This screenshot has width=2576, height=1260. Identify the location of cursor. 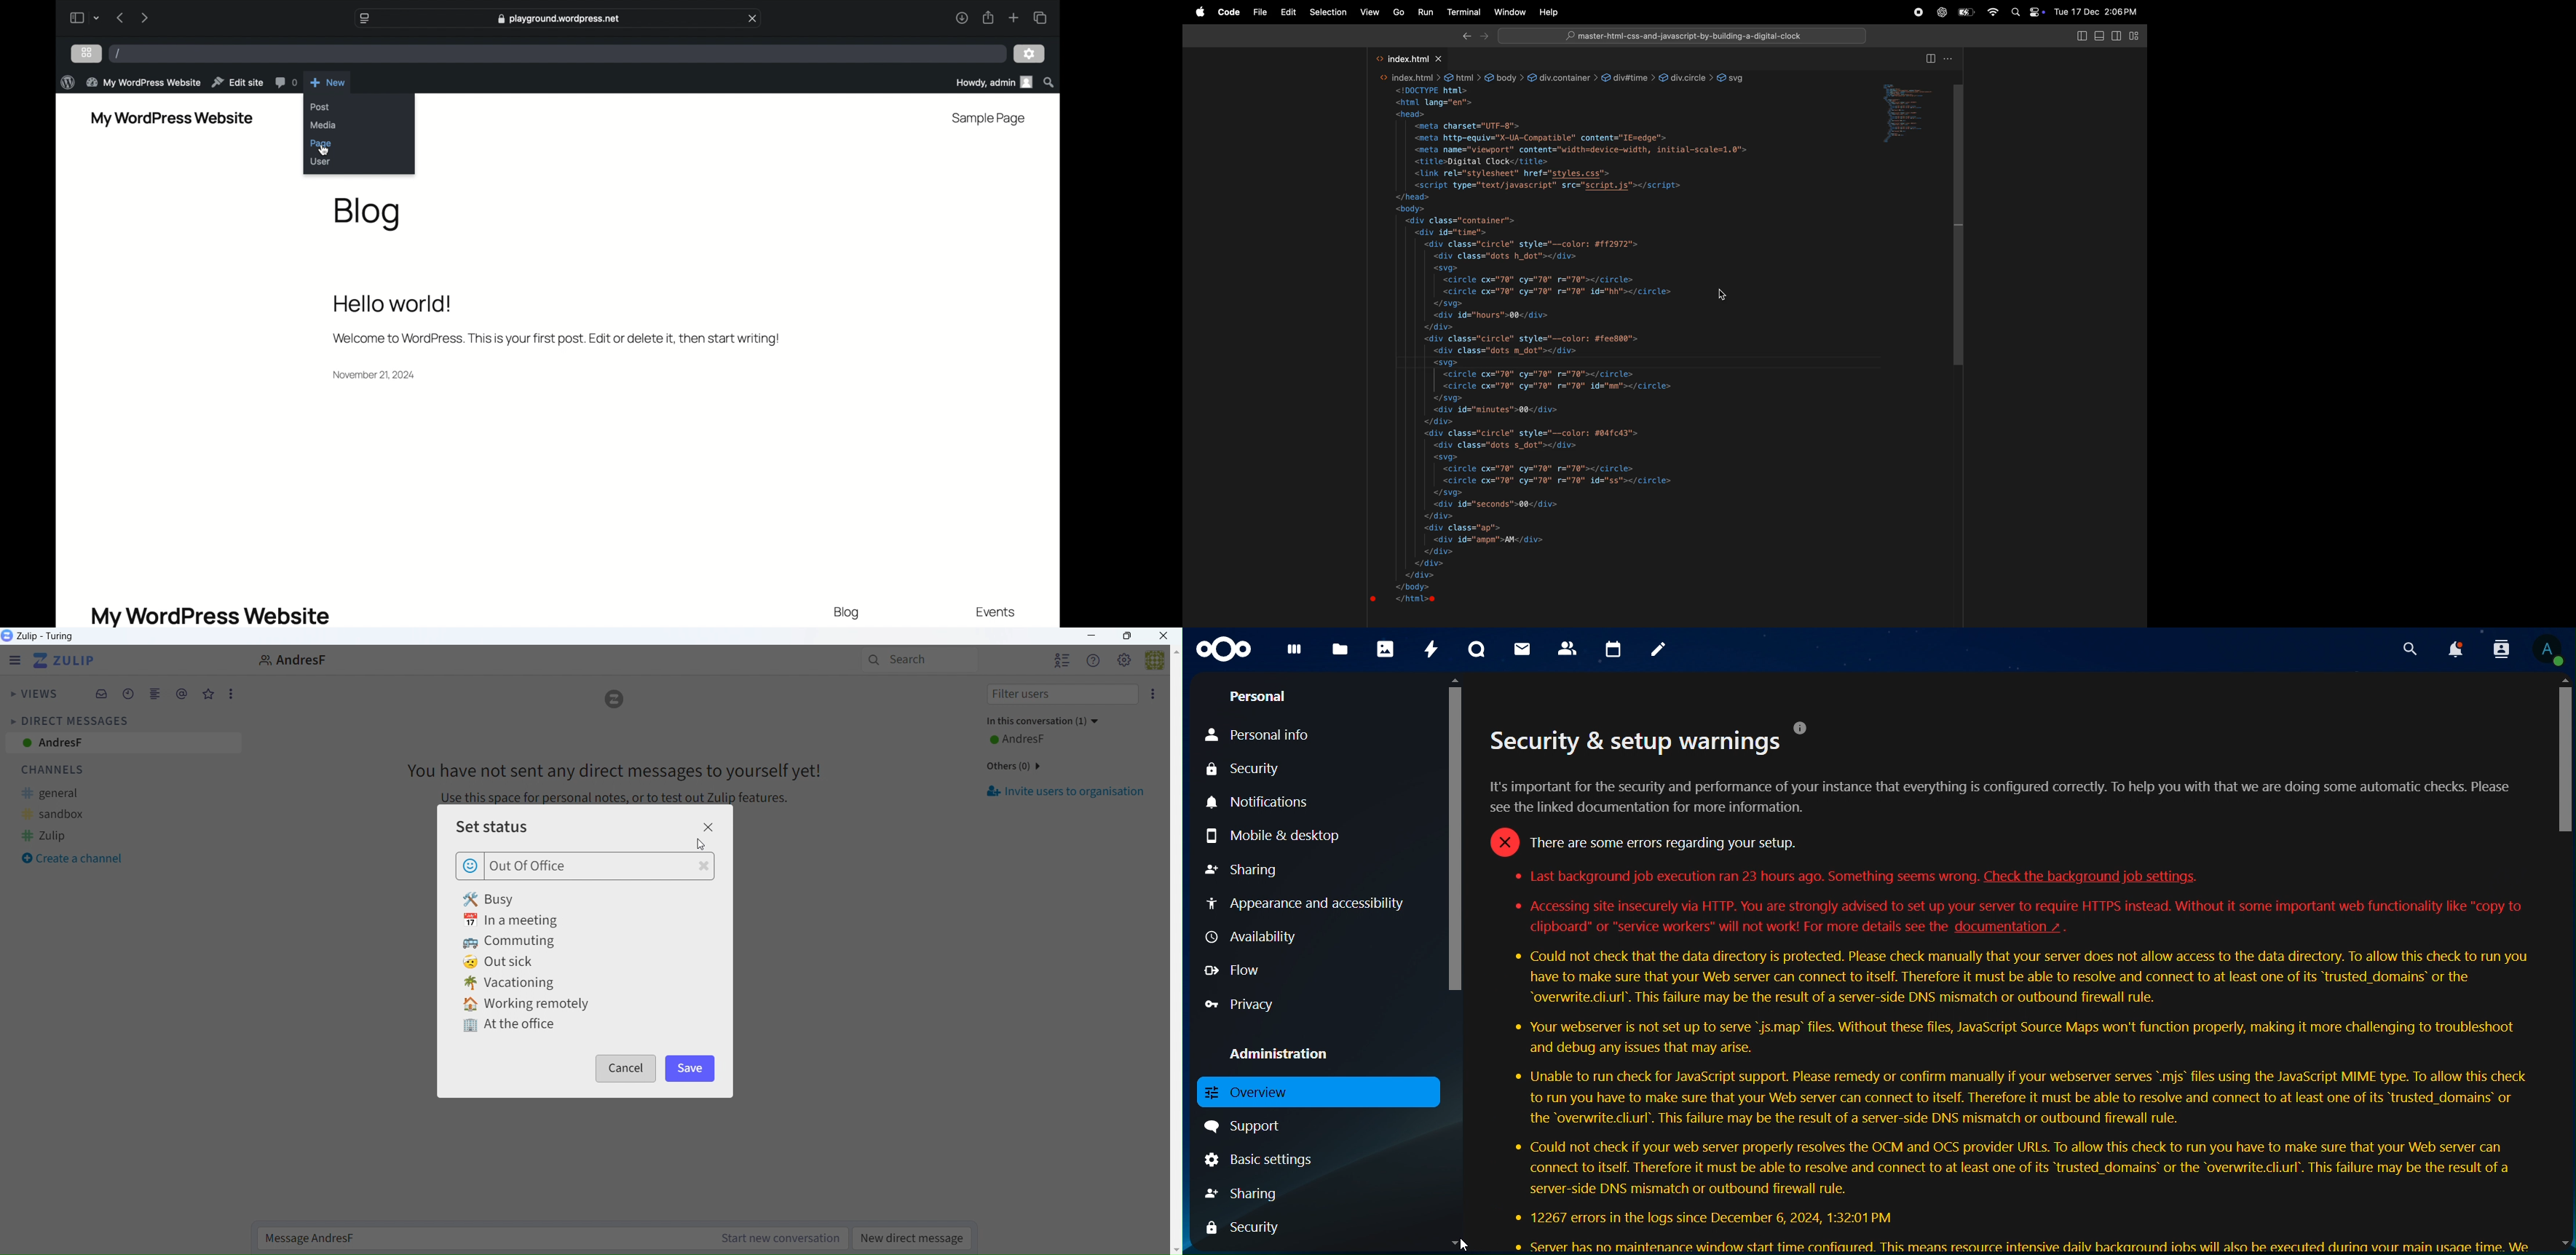
(701, 845).